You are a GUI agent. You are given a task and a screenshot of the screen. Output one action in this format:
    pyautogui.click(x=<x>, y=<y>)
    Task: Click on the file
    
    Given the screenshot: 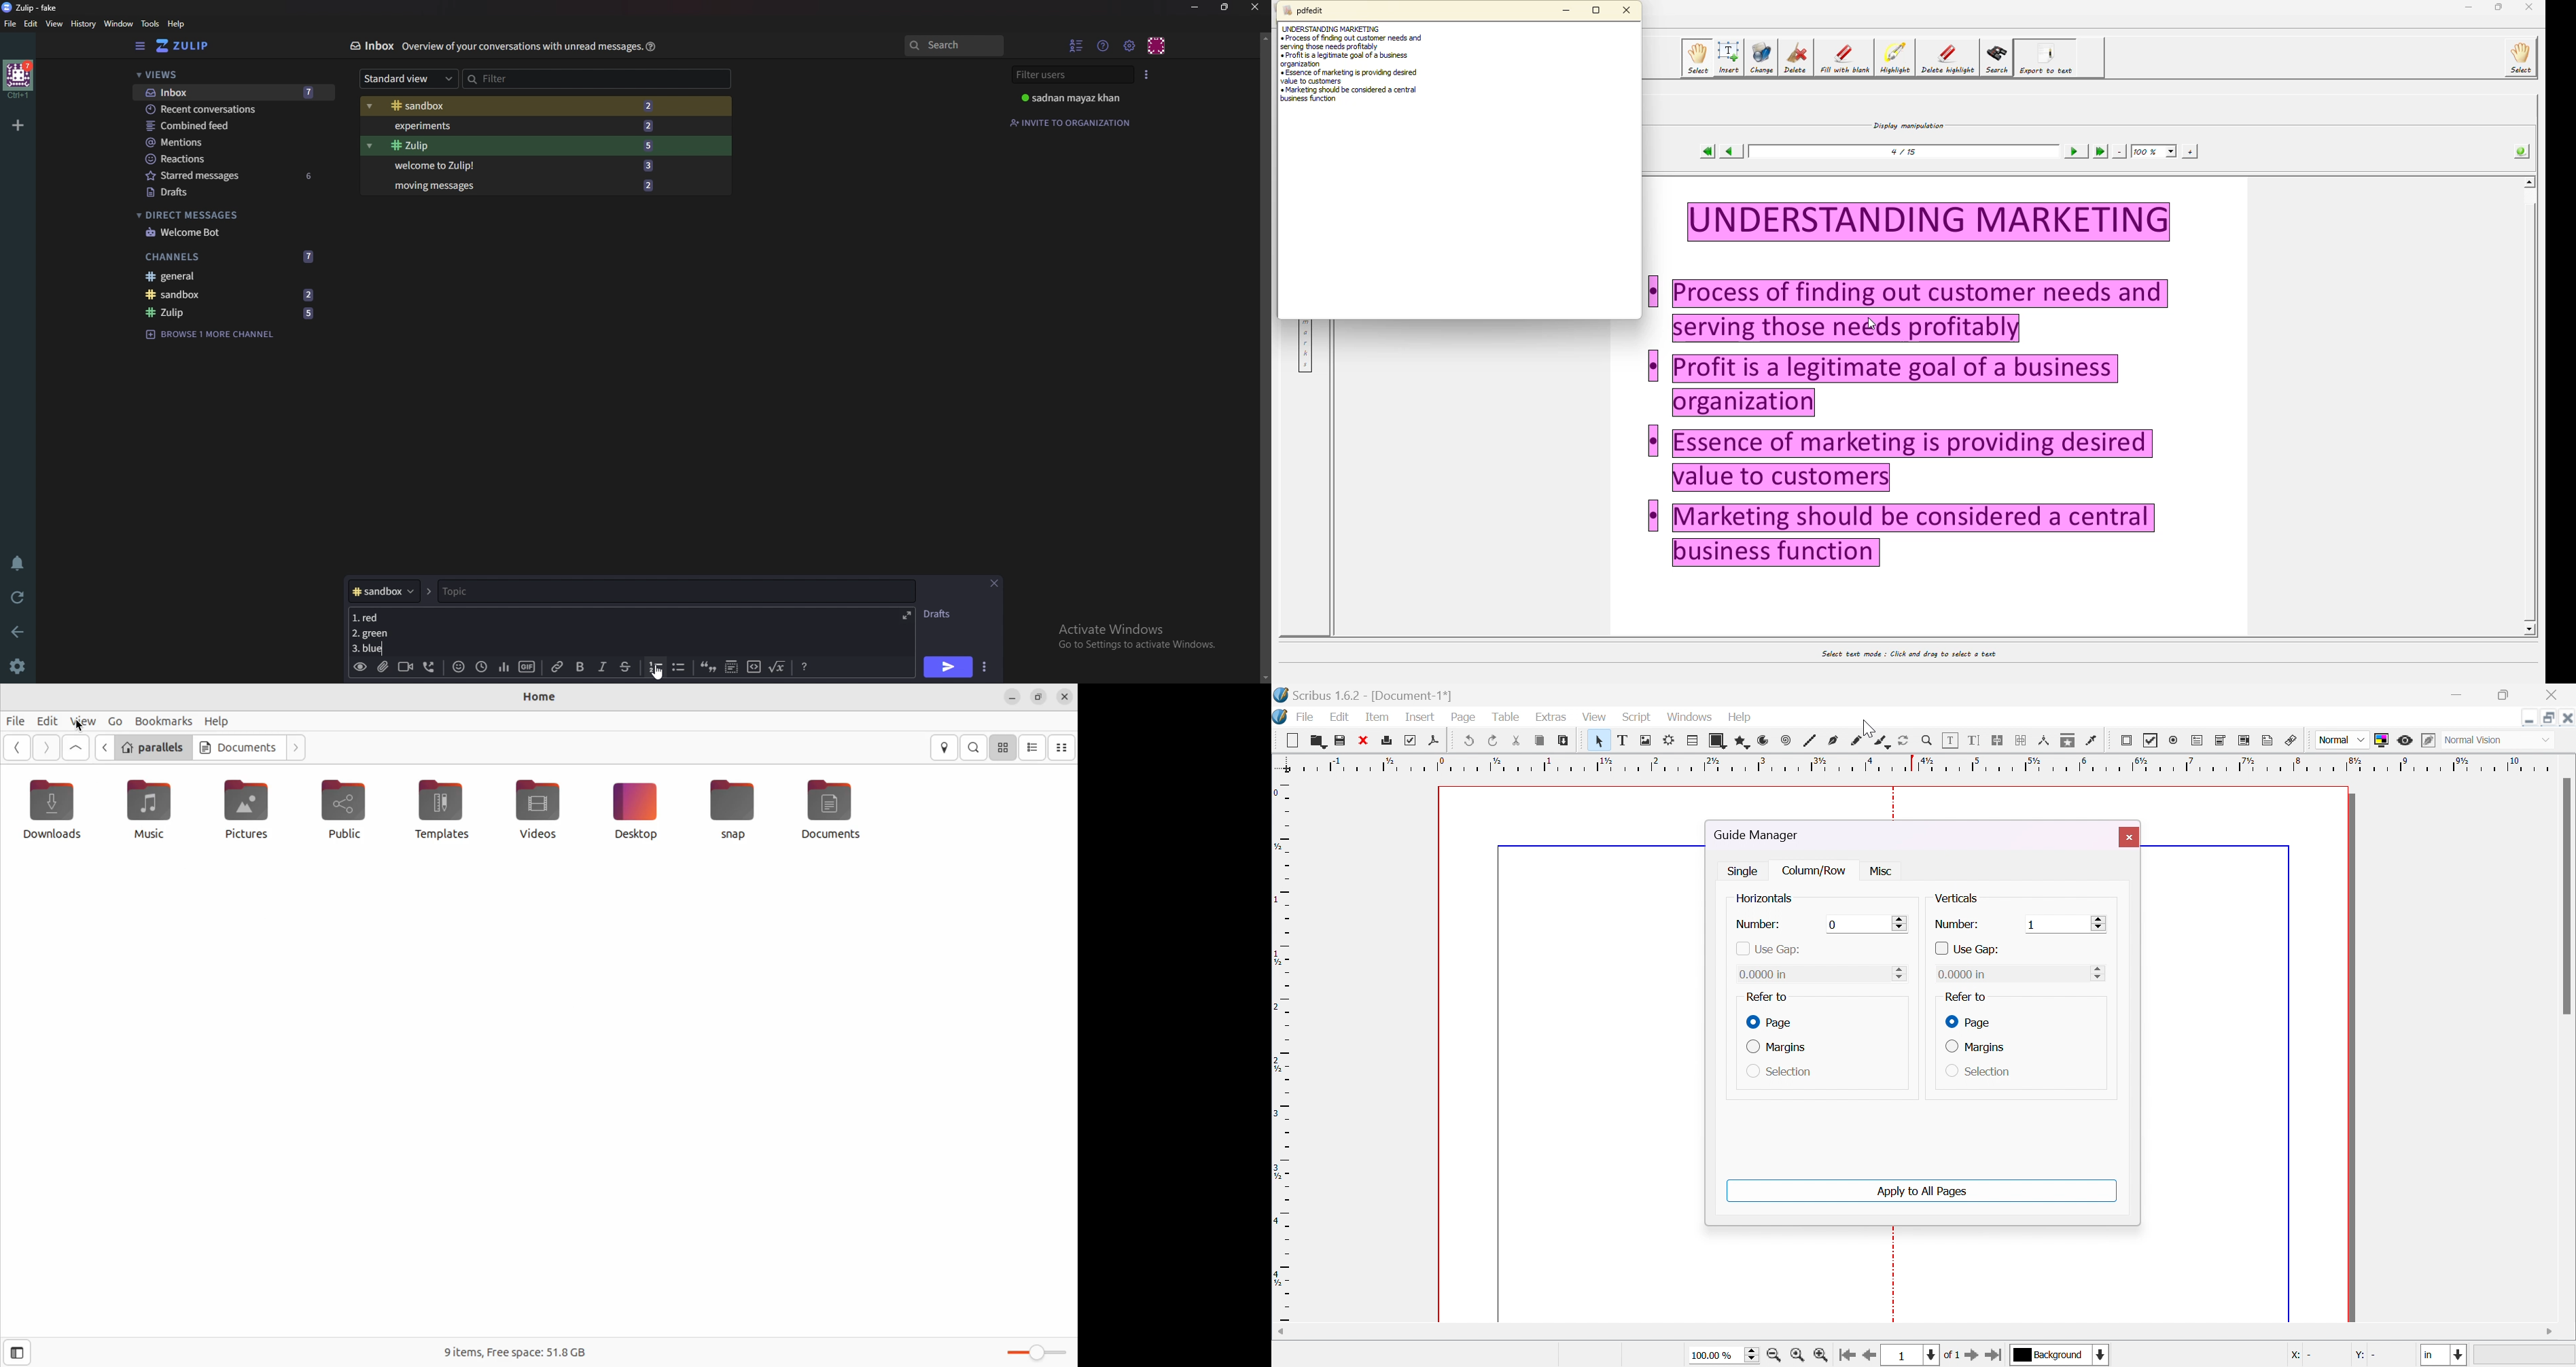 What is the action you would take?
    pyautogui.click(x=1307, y=717)
    